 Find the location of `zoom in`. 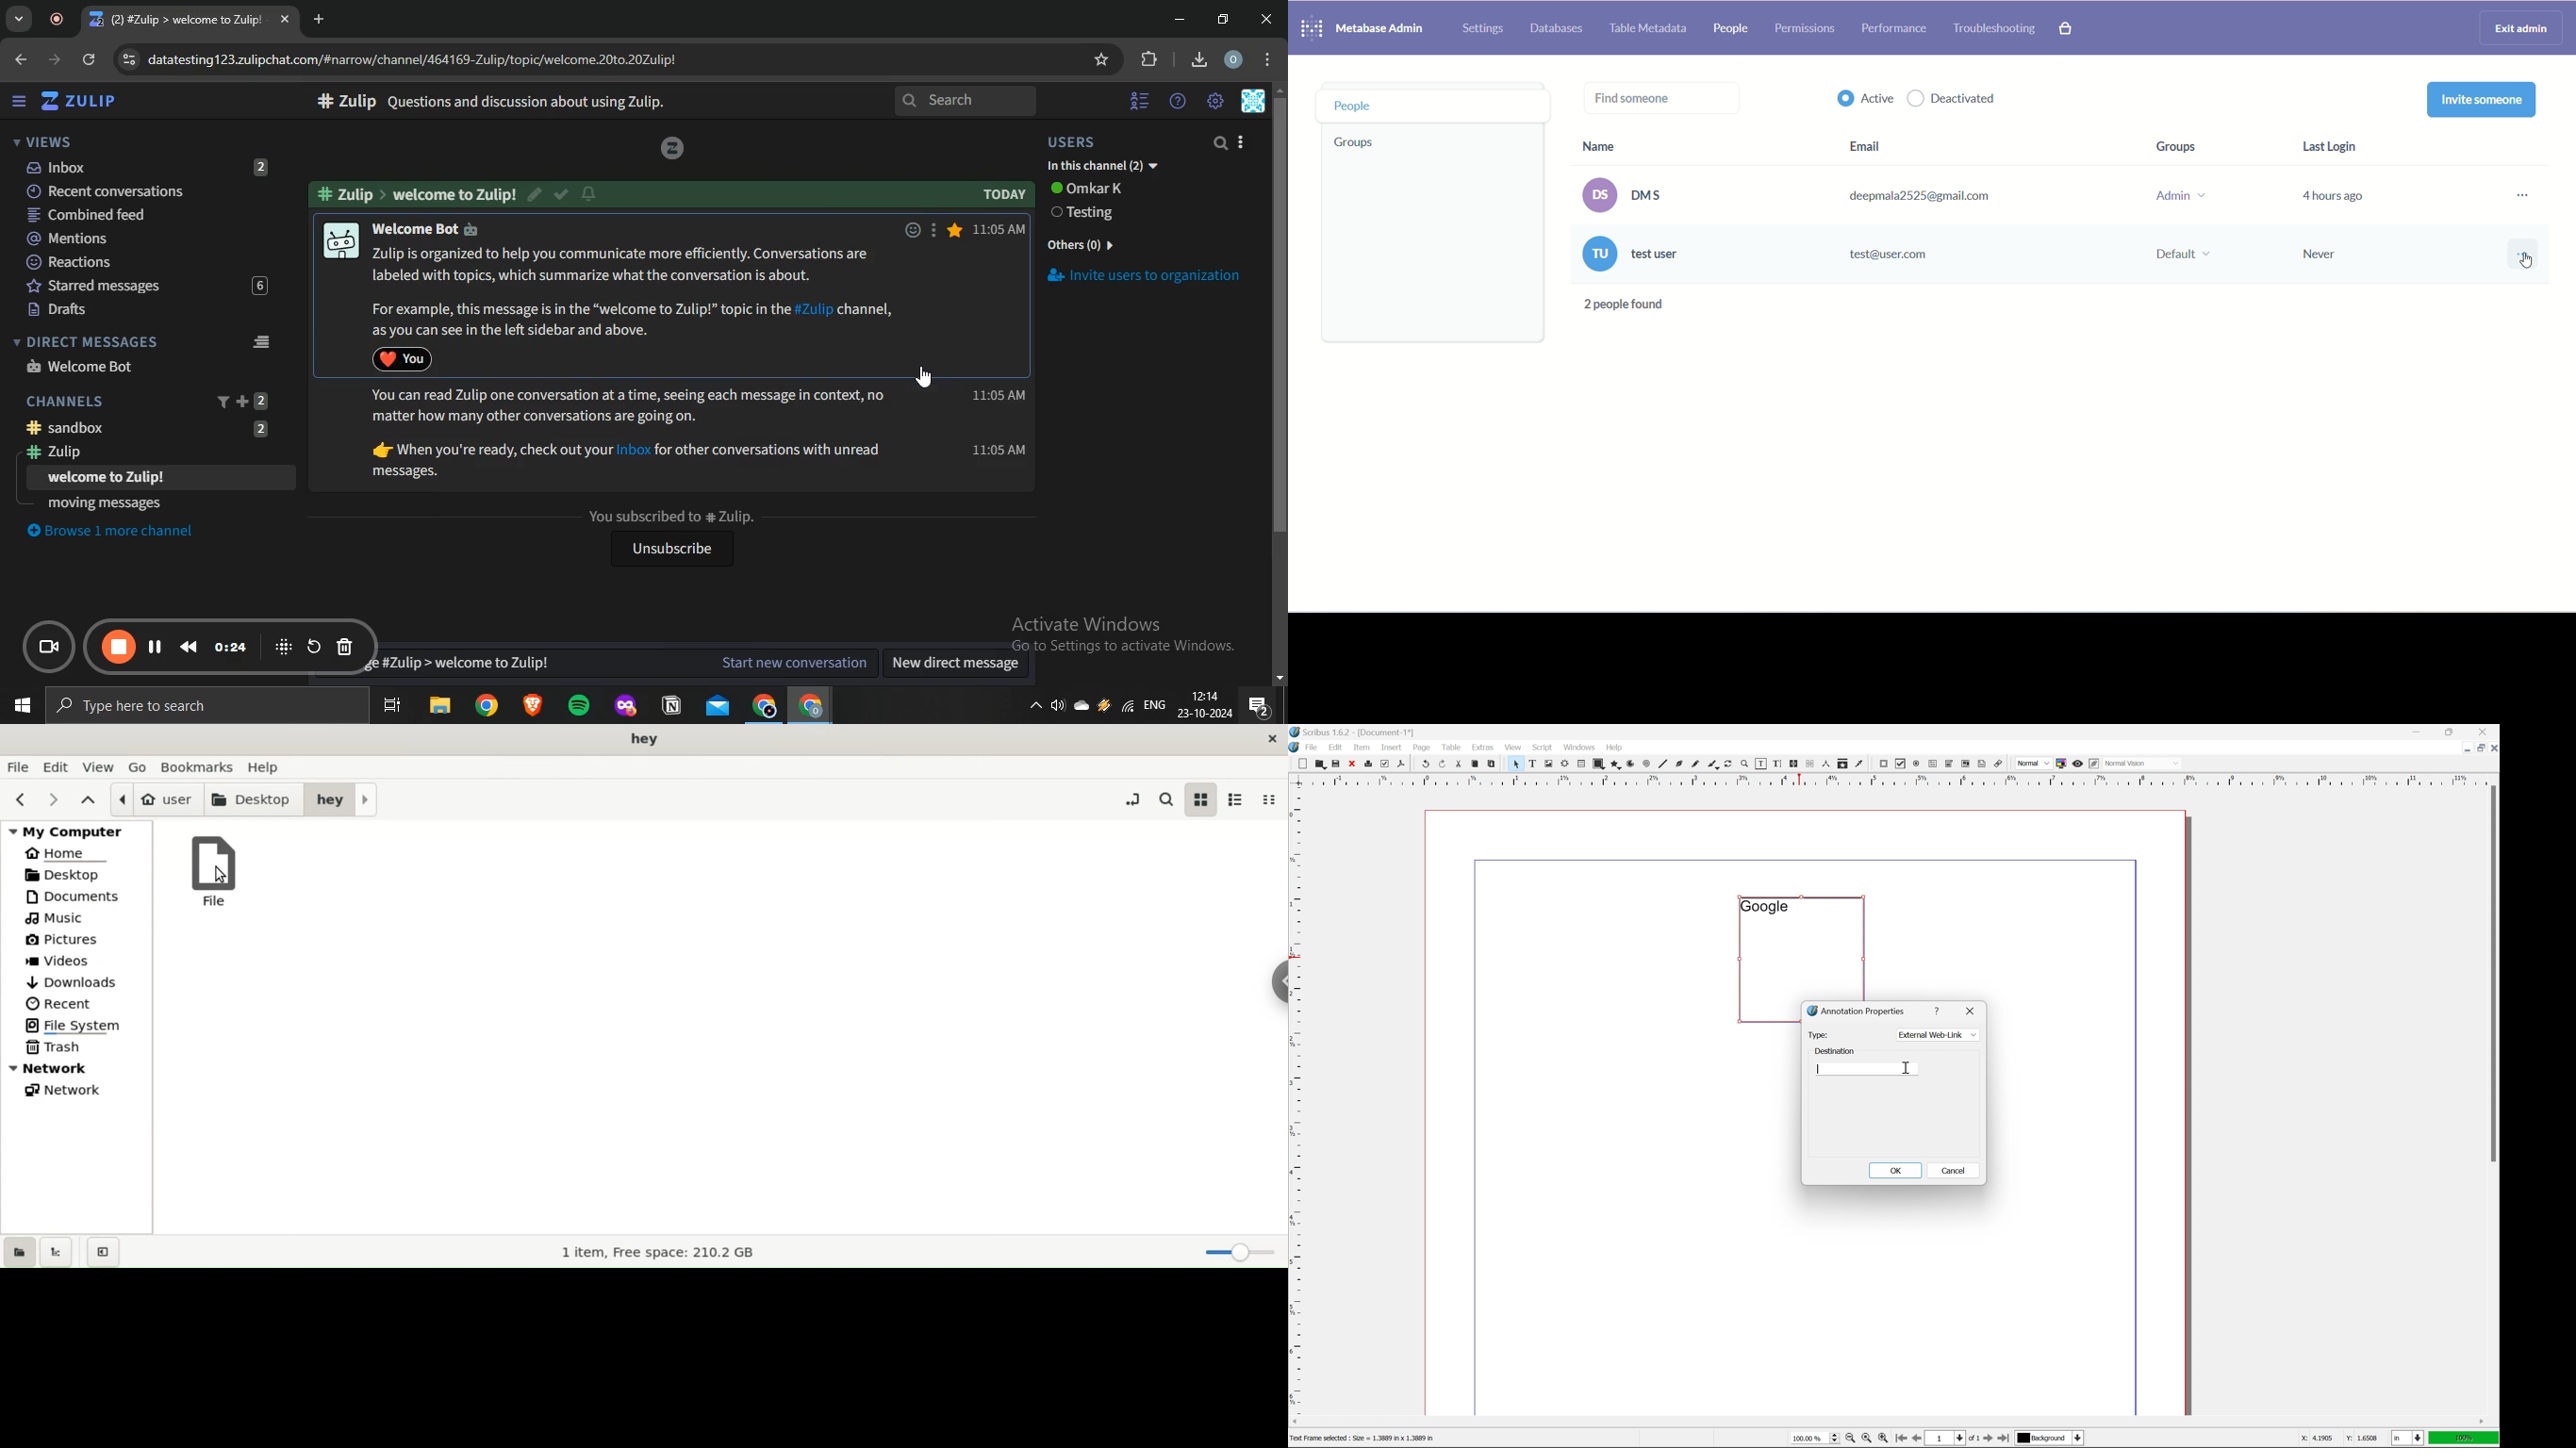

zoom in is located at coordinates (1882, 1439).